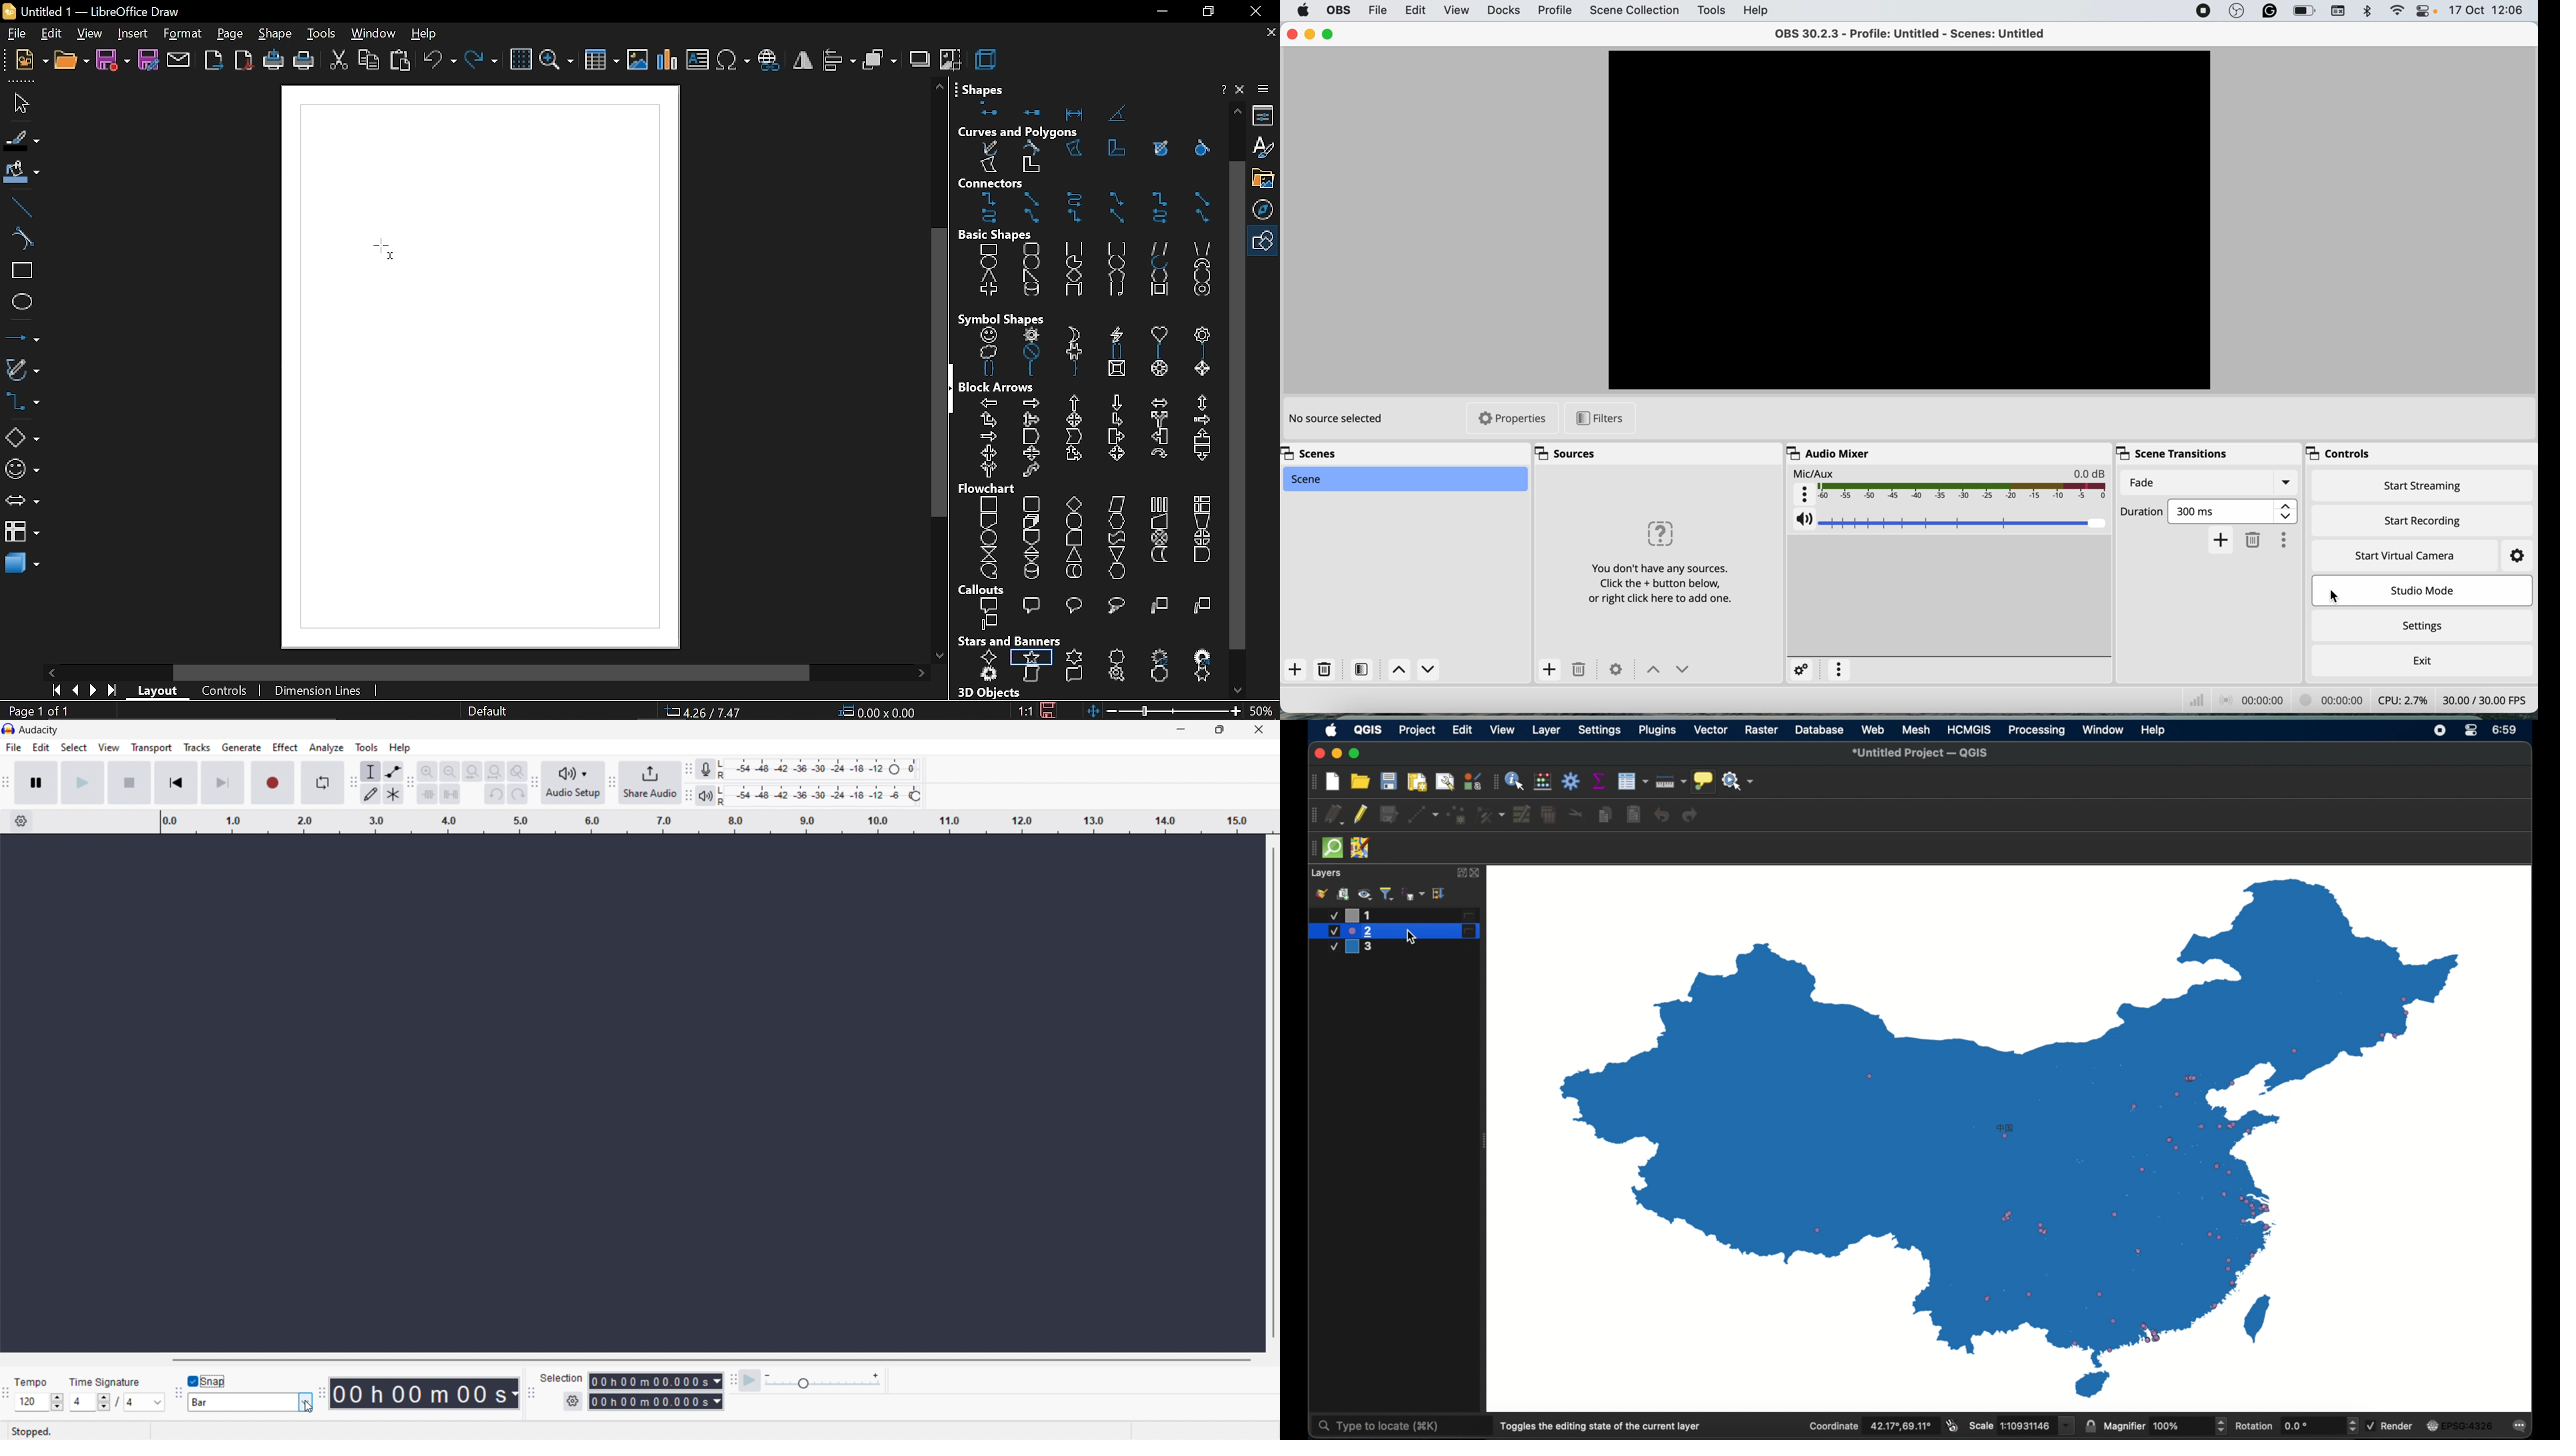 The image size is (2576, 1456). I want to click on modify attributes, so click(1522, 814).